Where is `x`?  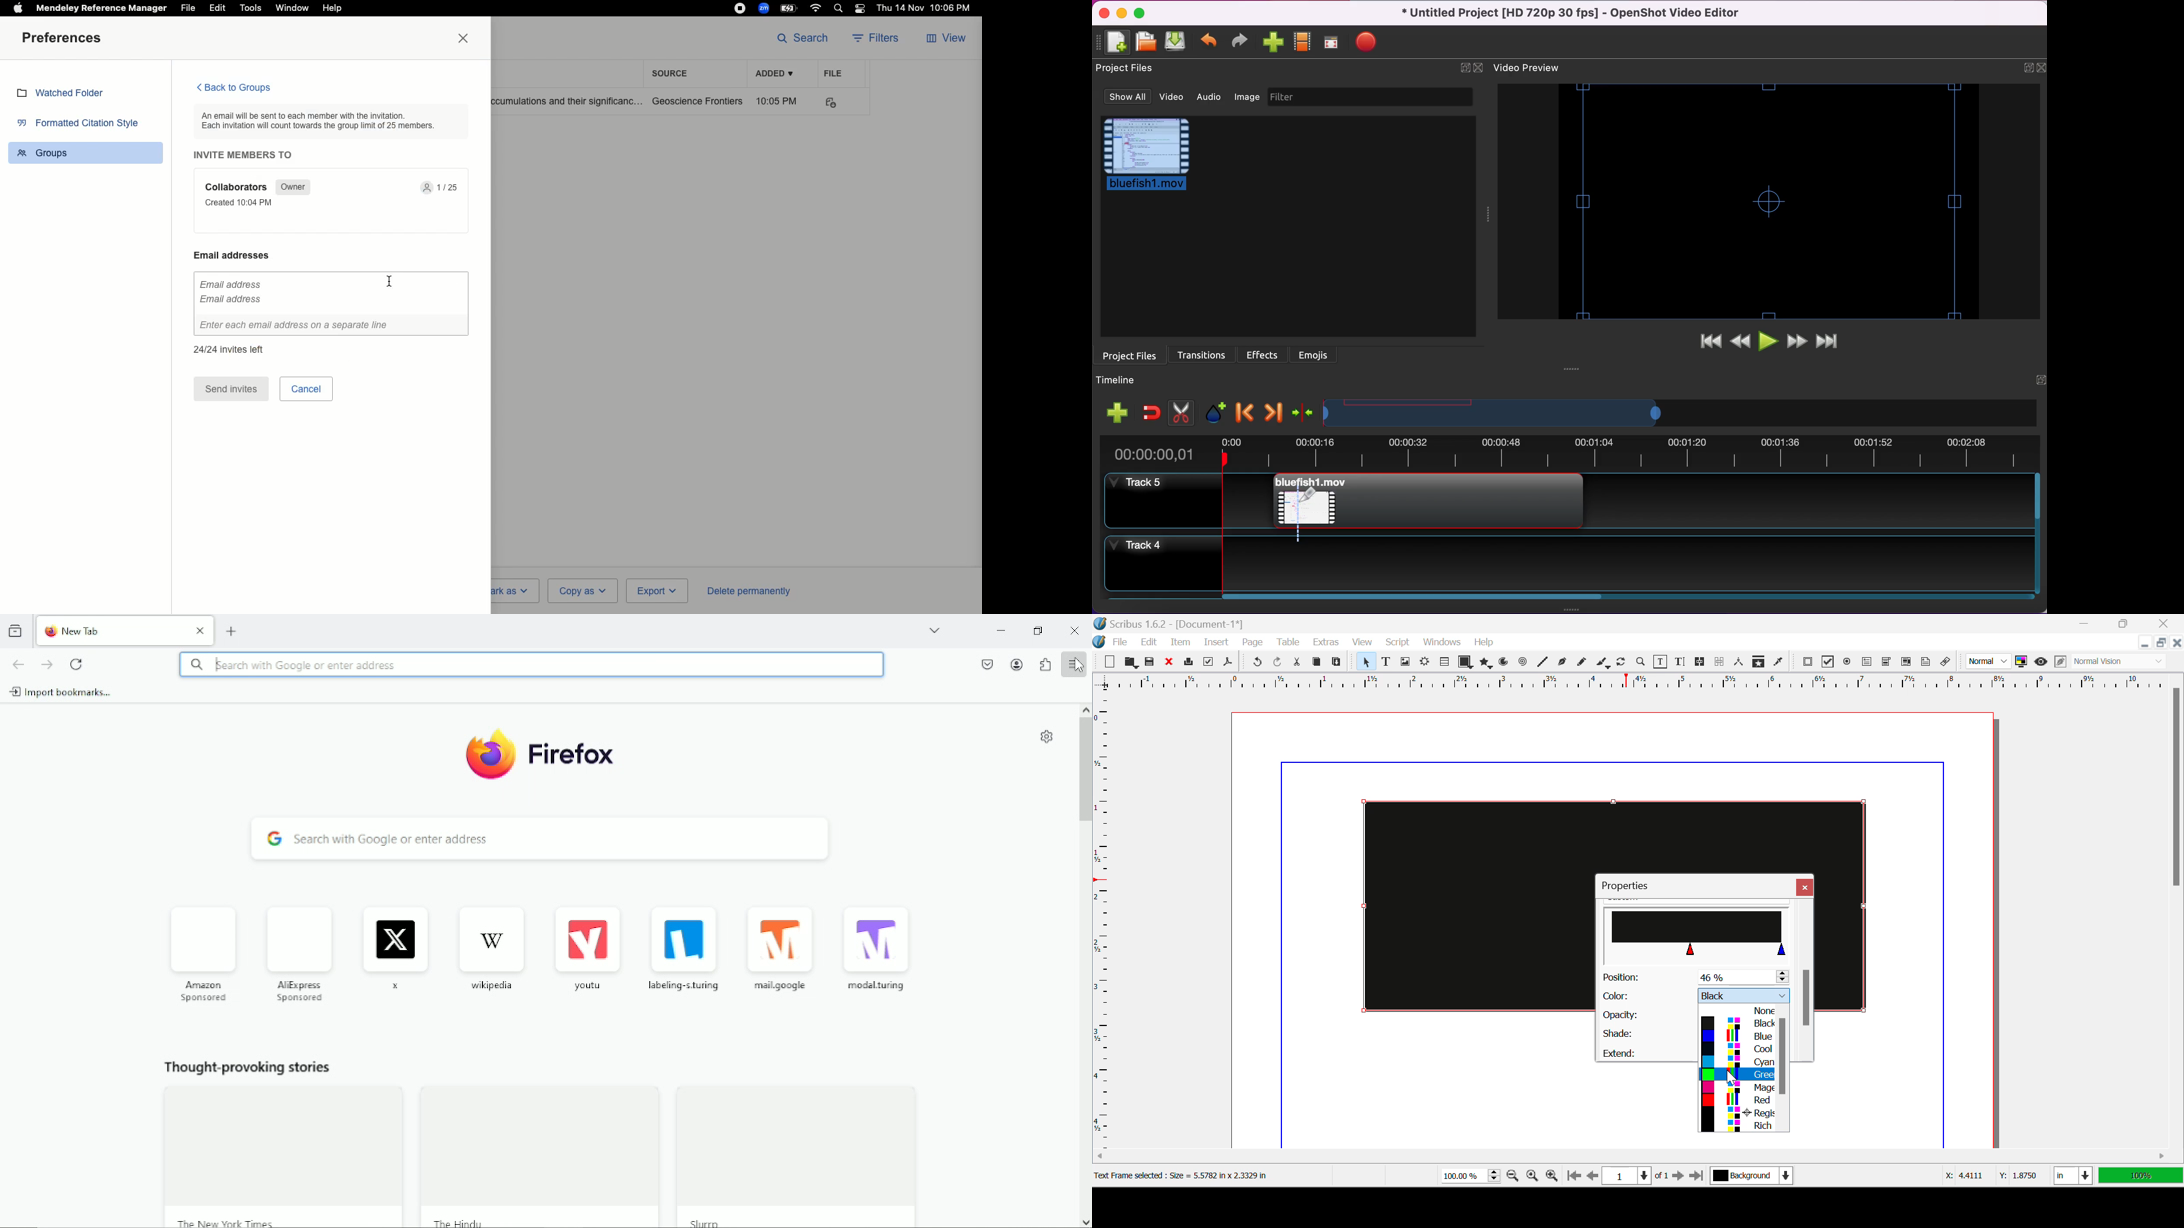
x is located at coordinates (394, 949).